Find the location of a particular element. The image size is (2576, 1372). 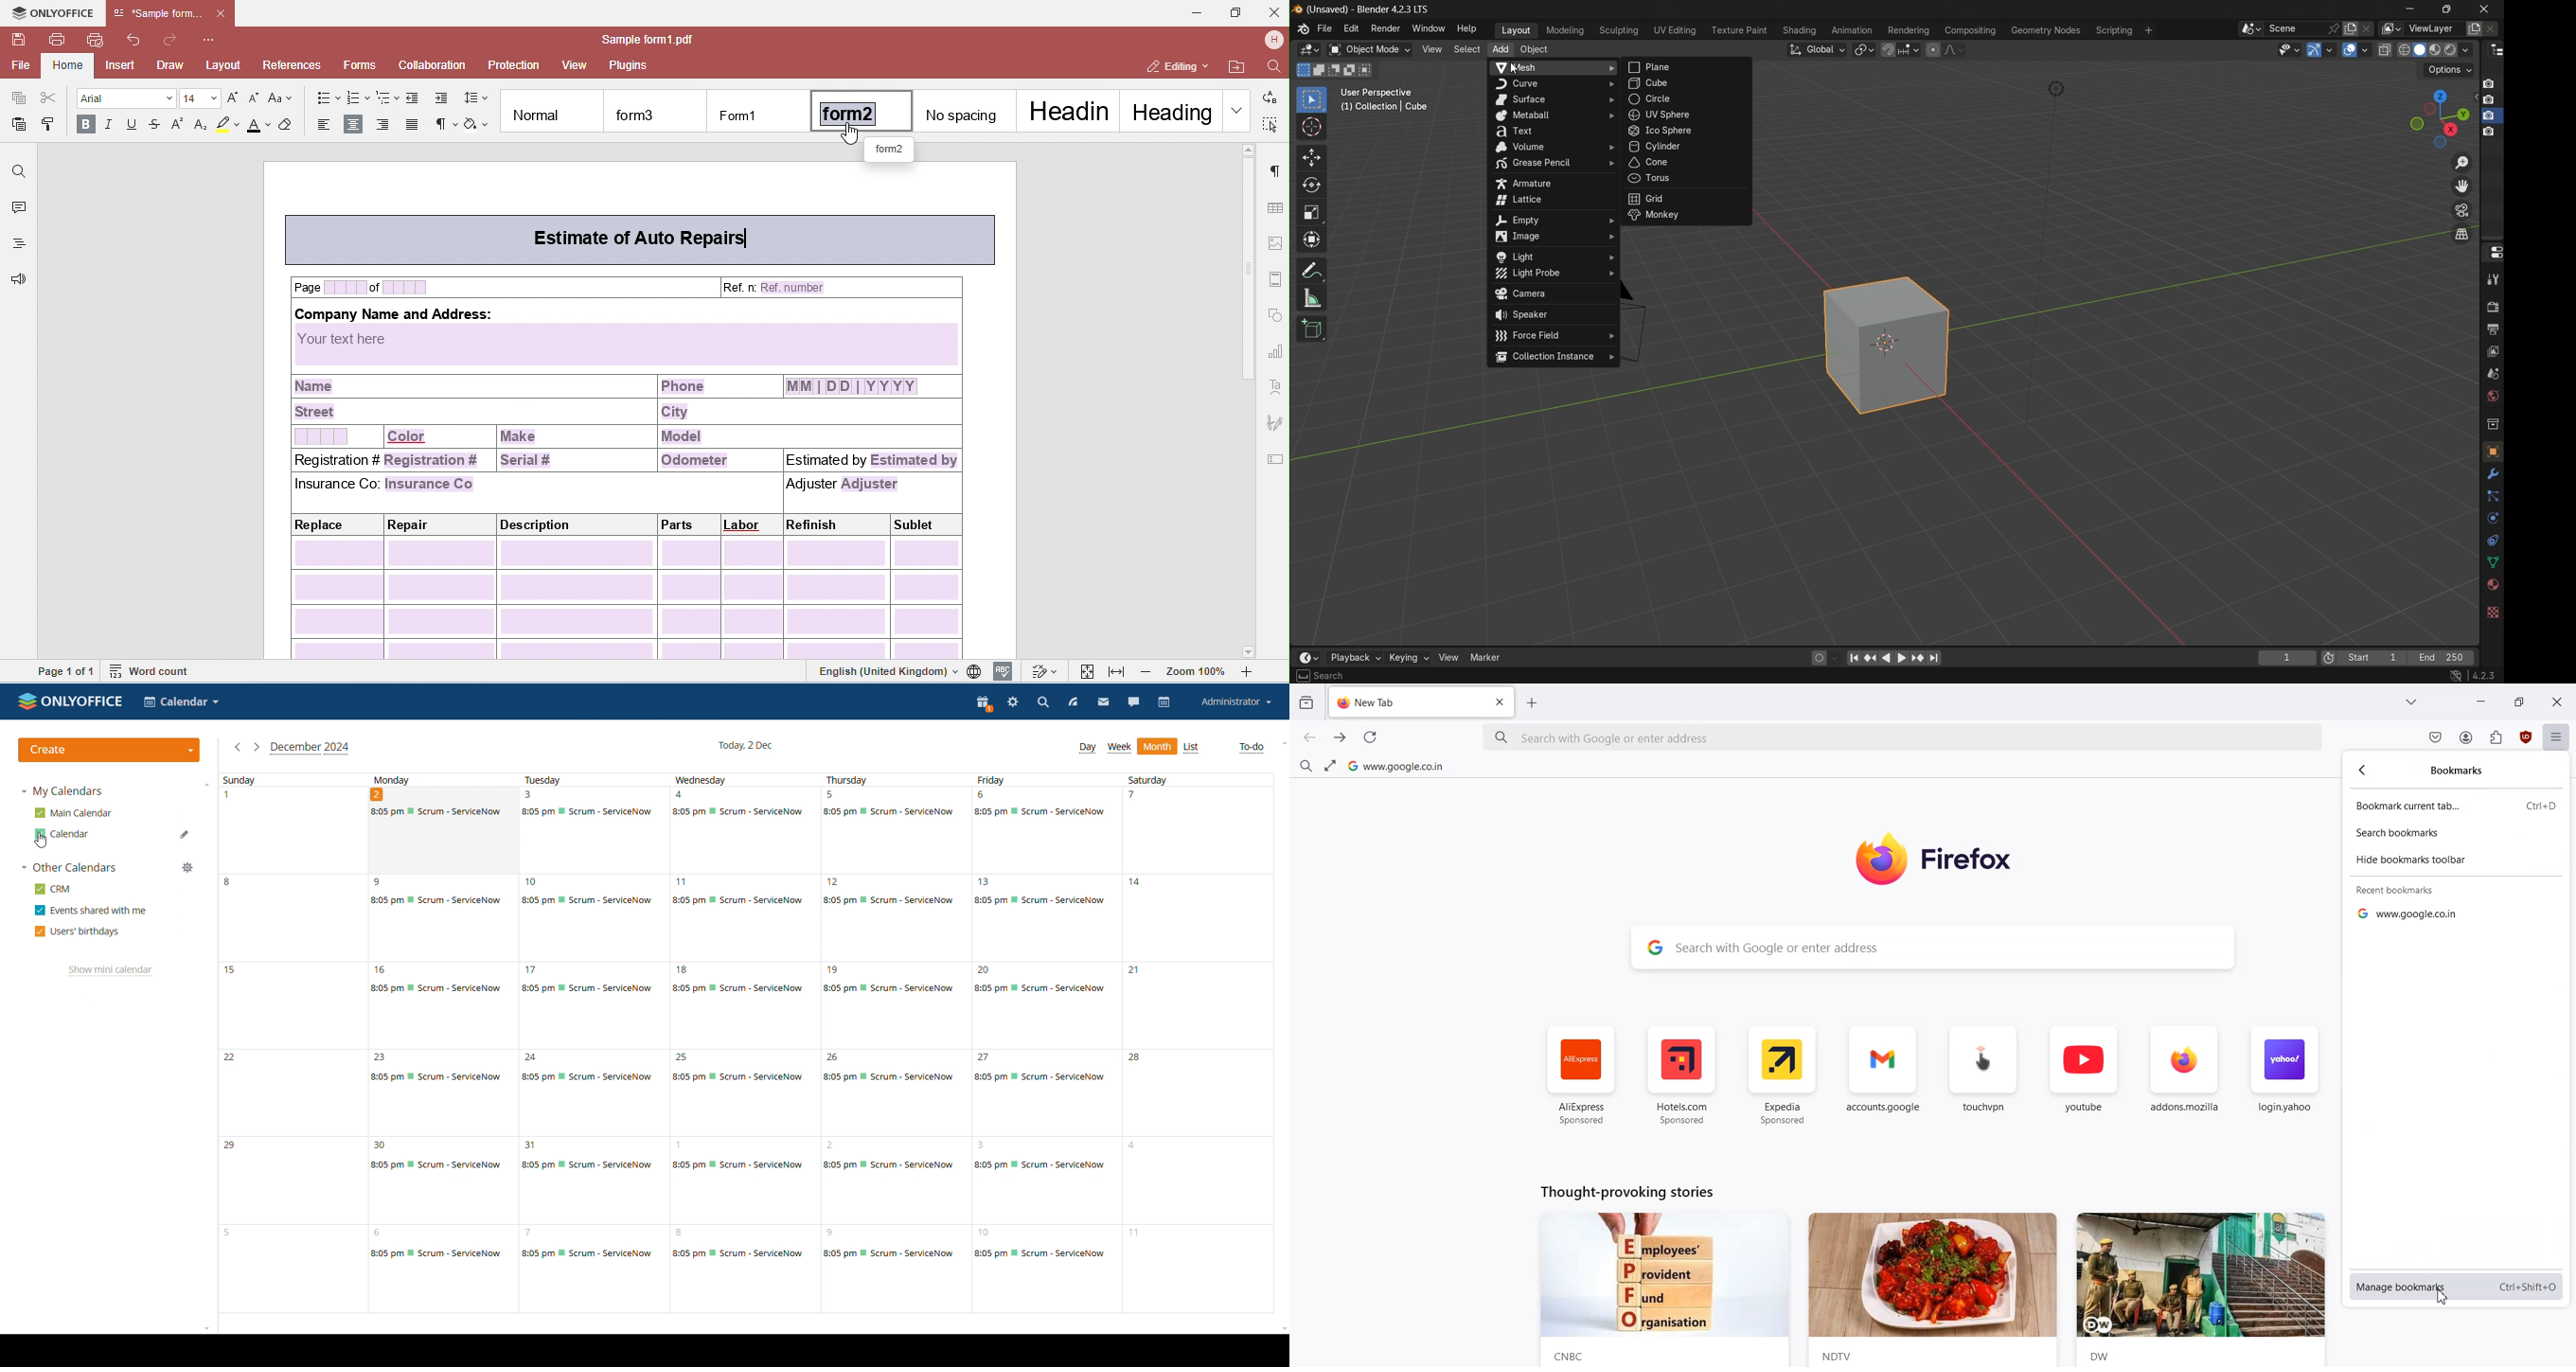

pin scene to workplace is located at coordinates (2334, 28).